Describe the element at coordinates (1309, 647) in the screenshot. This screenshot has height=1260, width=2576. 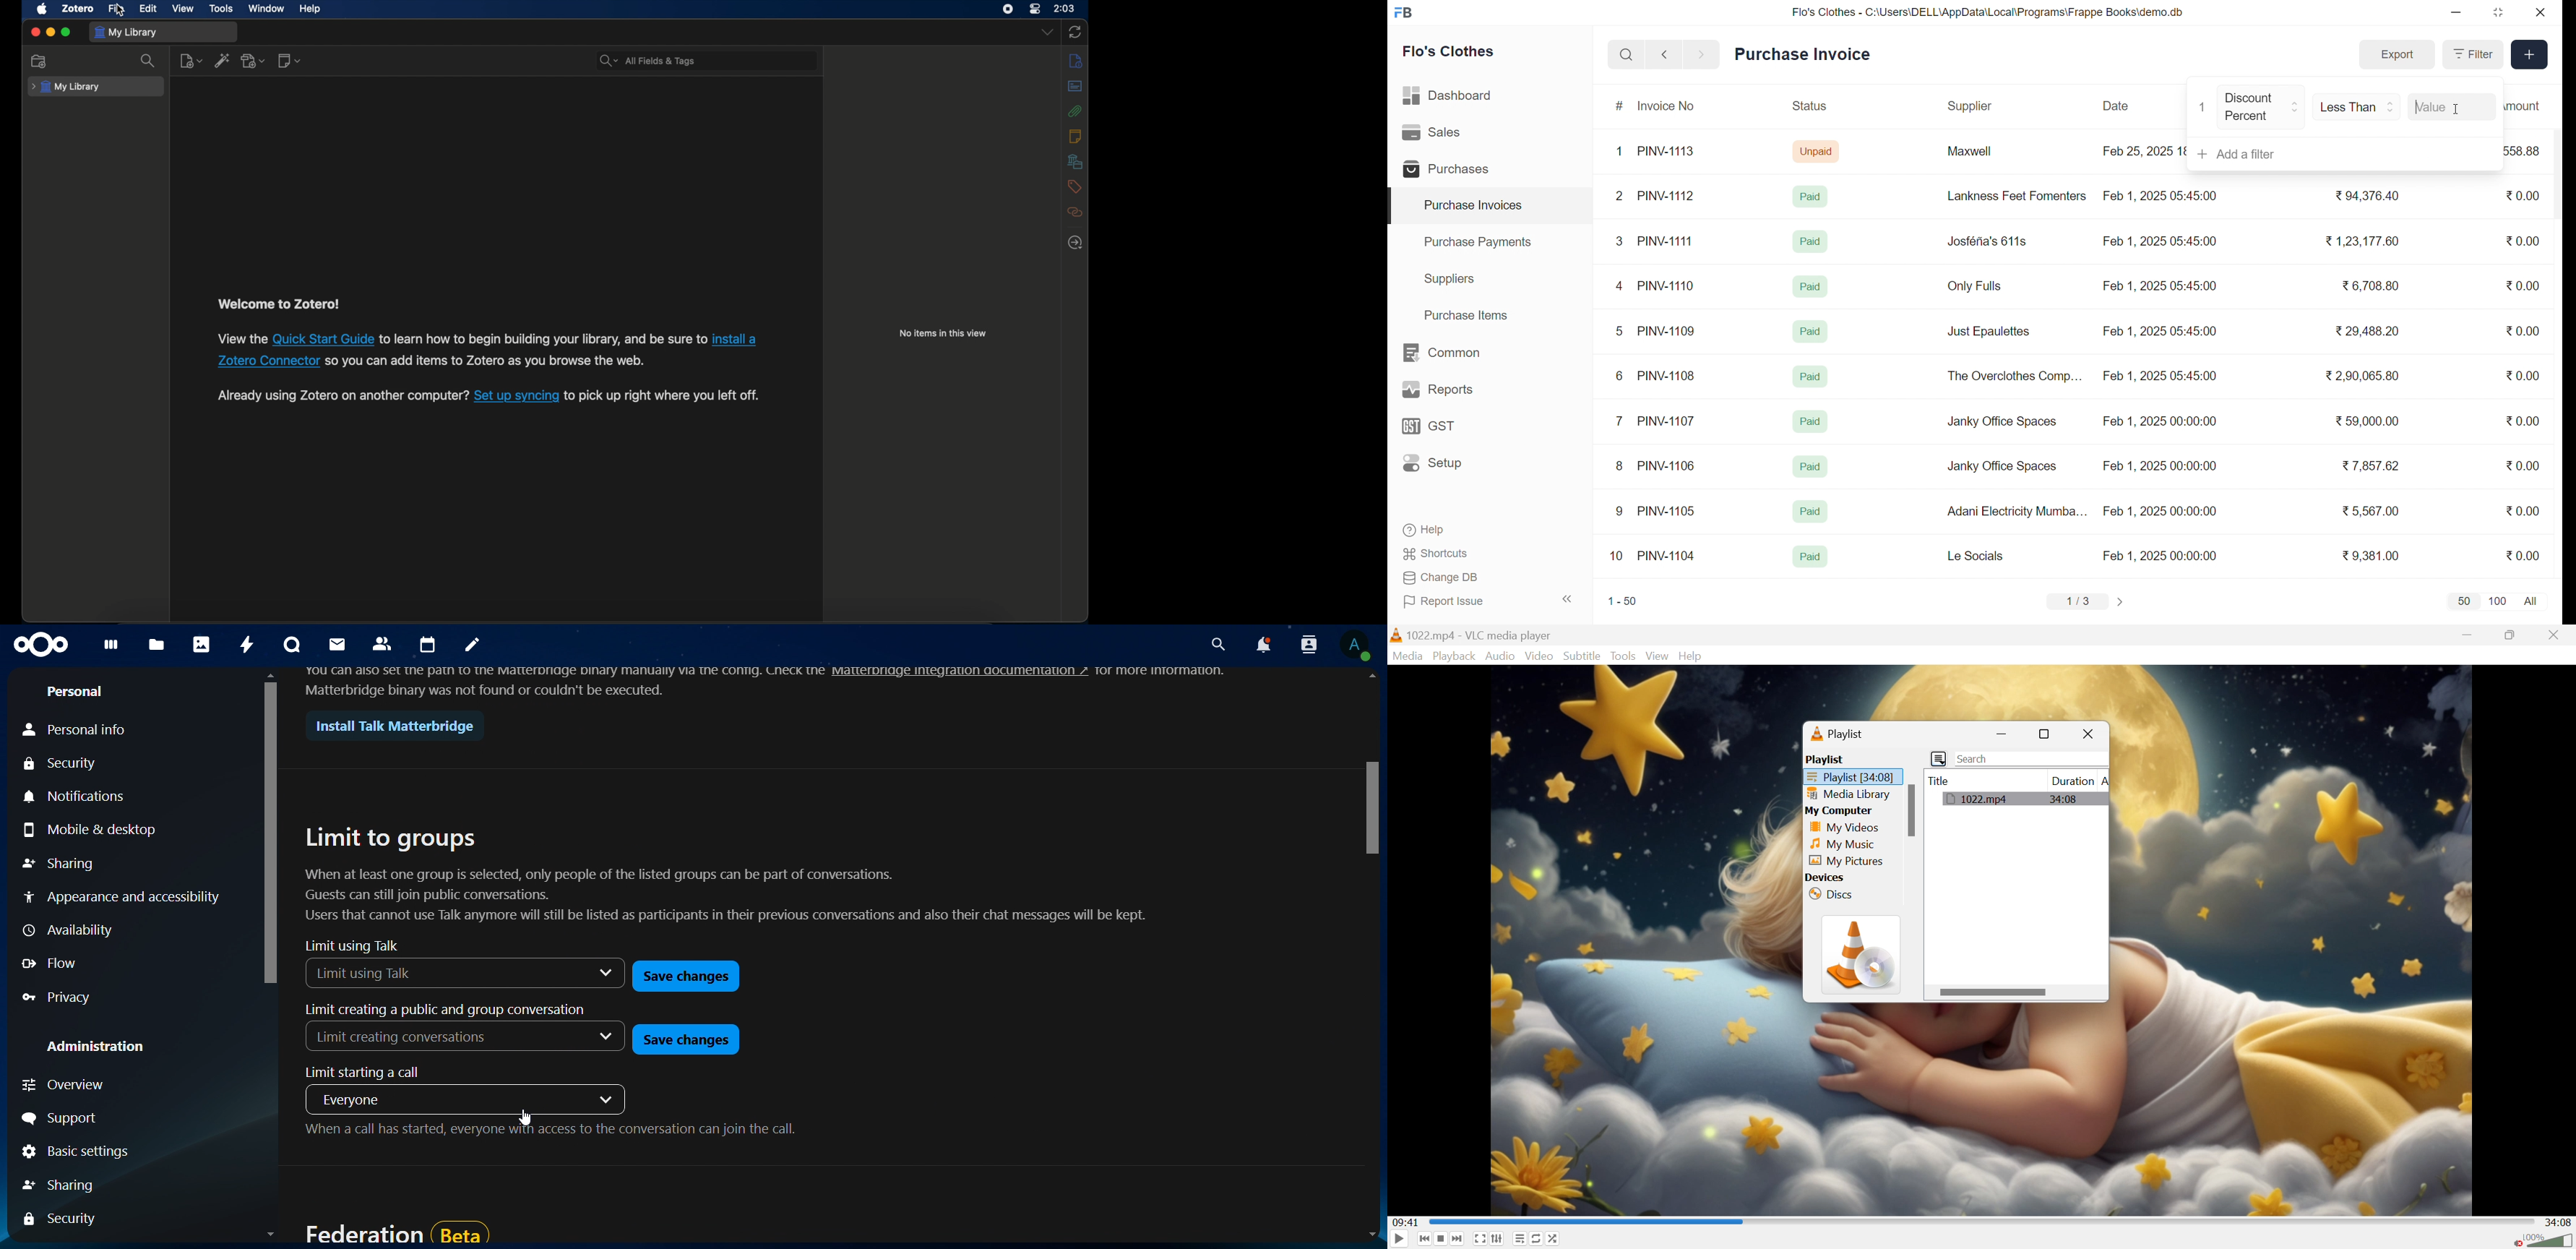
I see `search contacts` at that location.